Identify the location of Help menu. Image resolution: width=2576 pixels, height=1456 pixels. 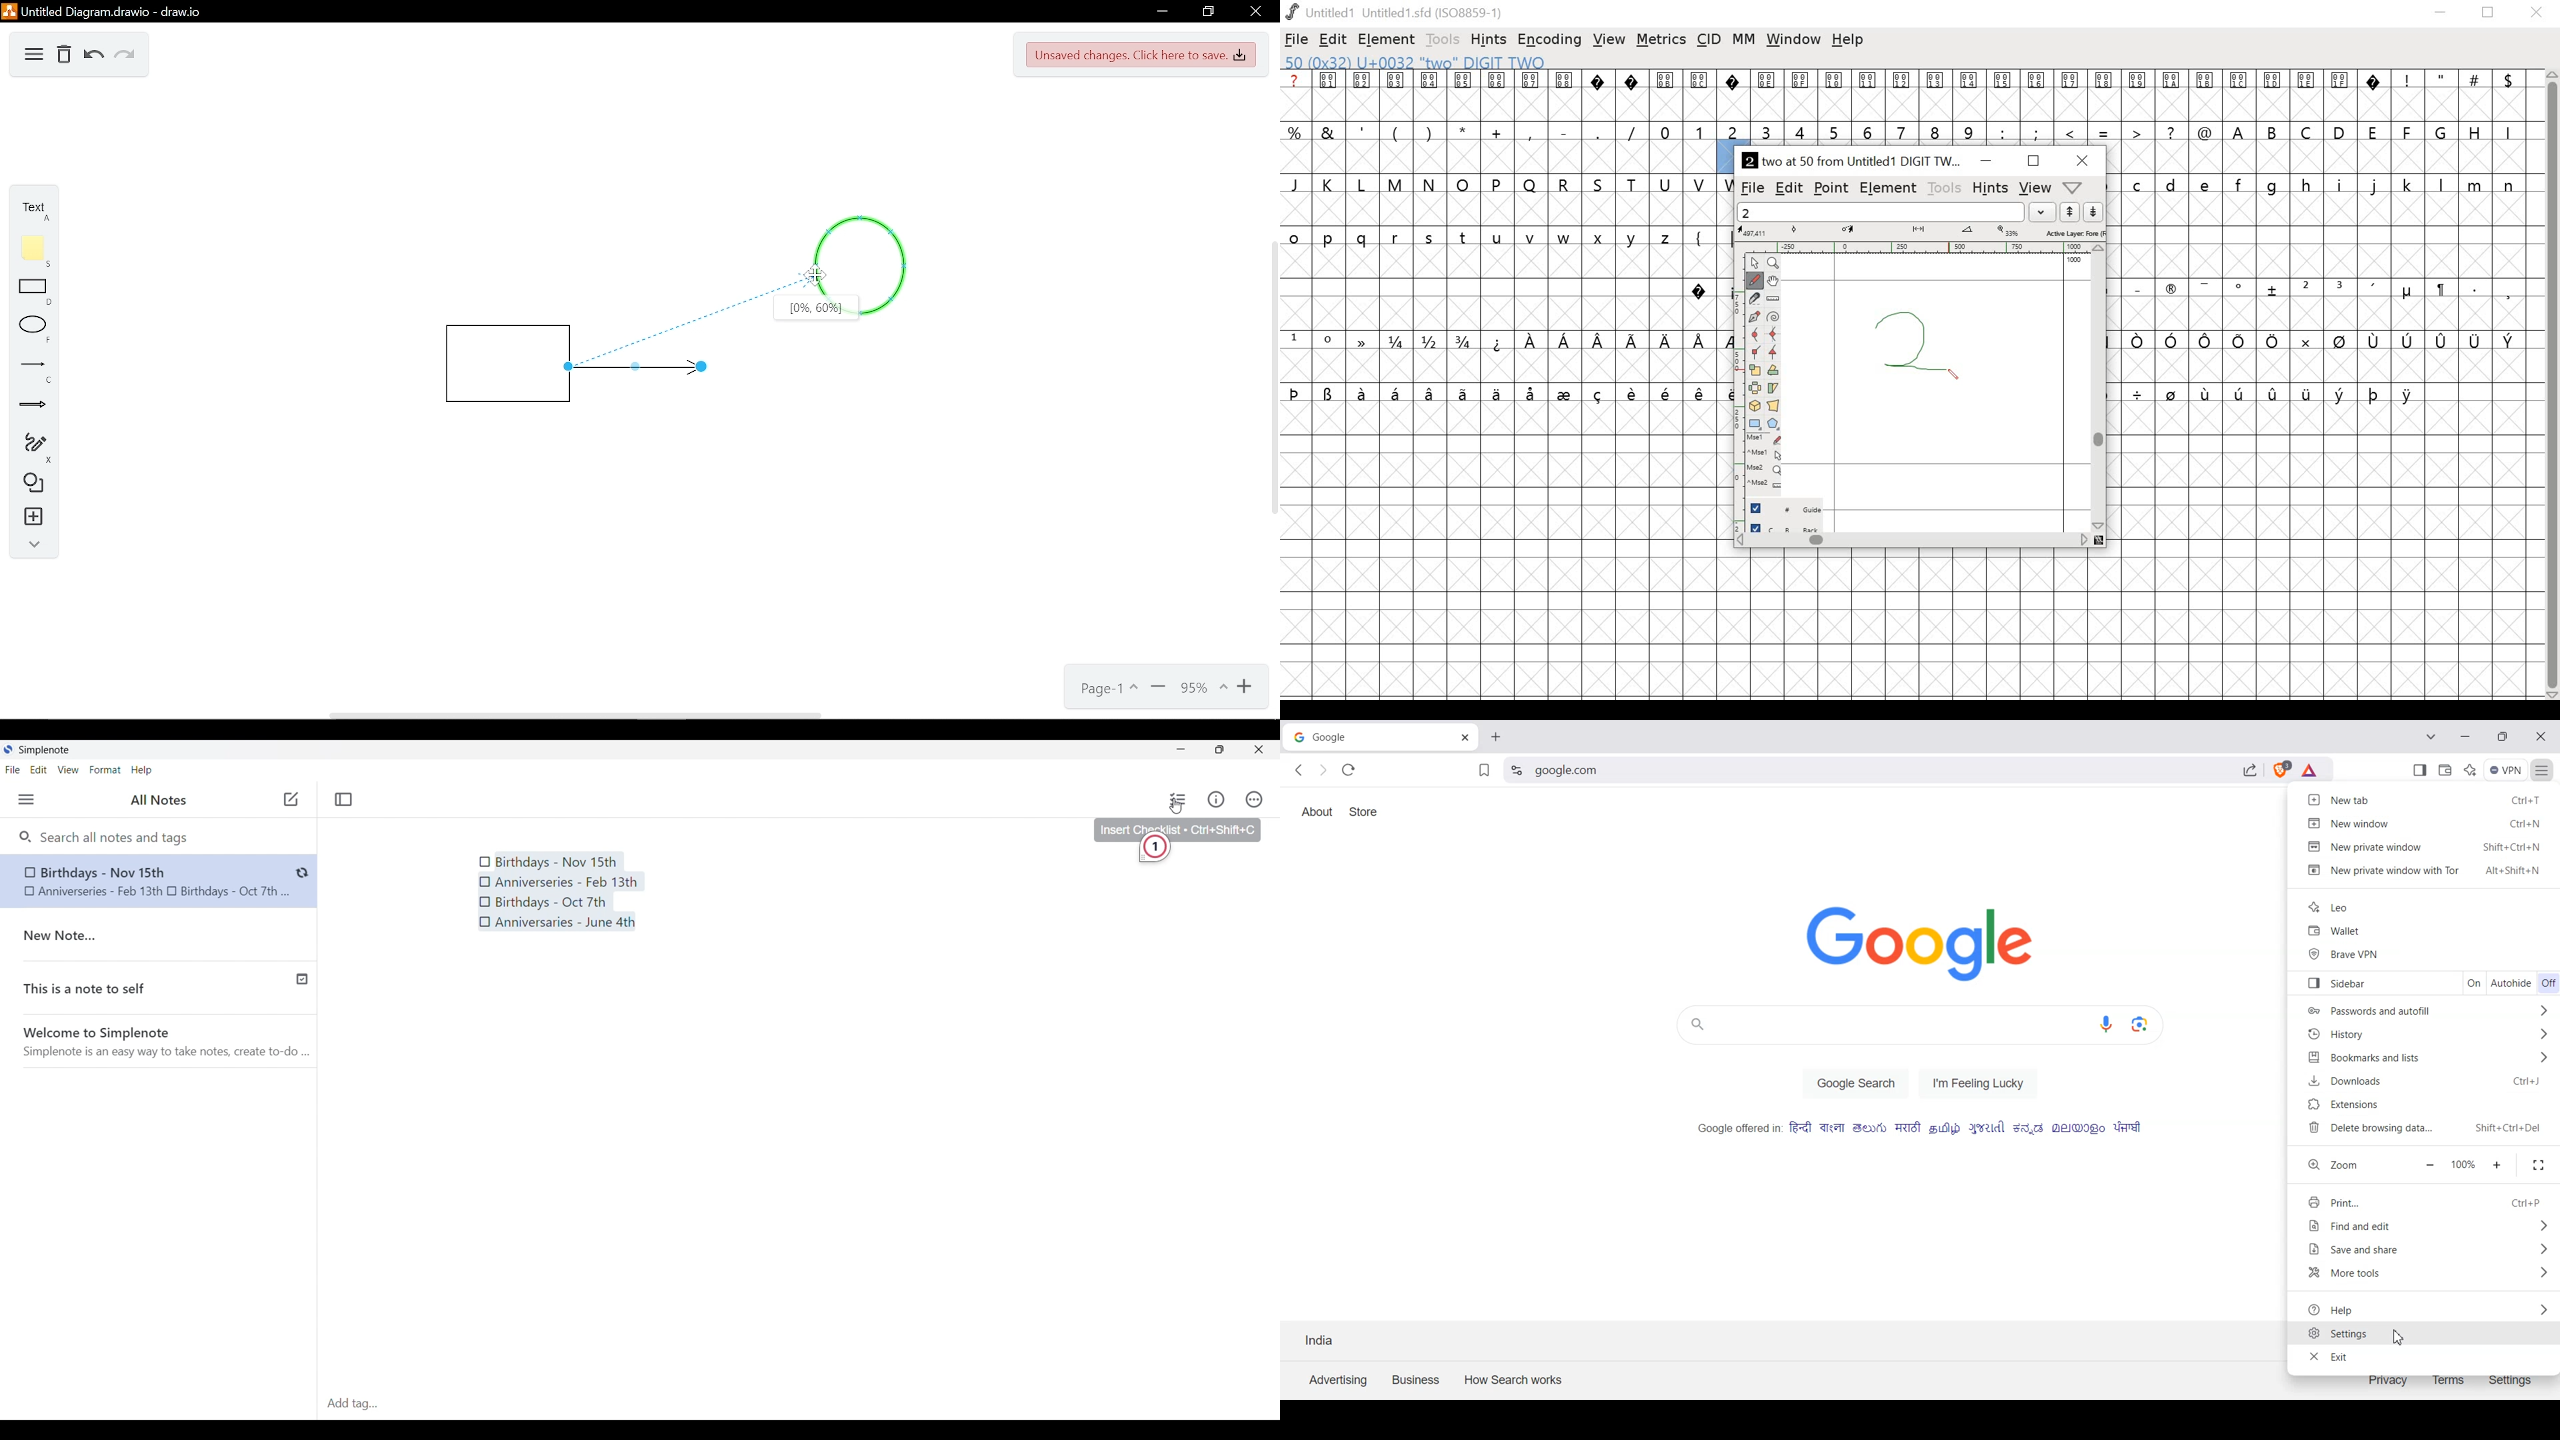
(141, 771).